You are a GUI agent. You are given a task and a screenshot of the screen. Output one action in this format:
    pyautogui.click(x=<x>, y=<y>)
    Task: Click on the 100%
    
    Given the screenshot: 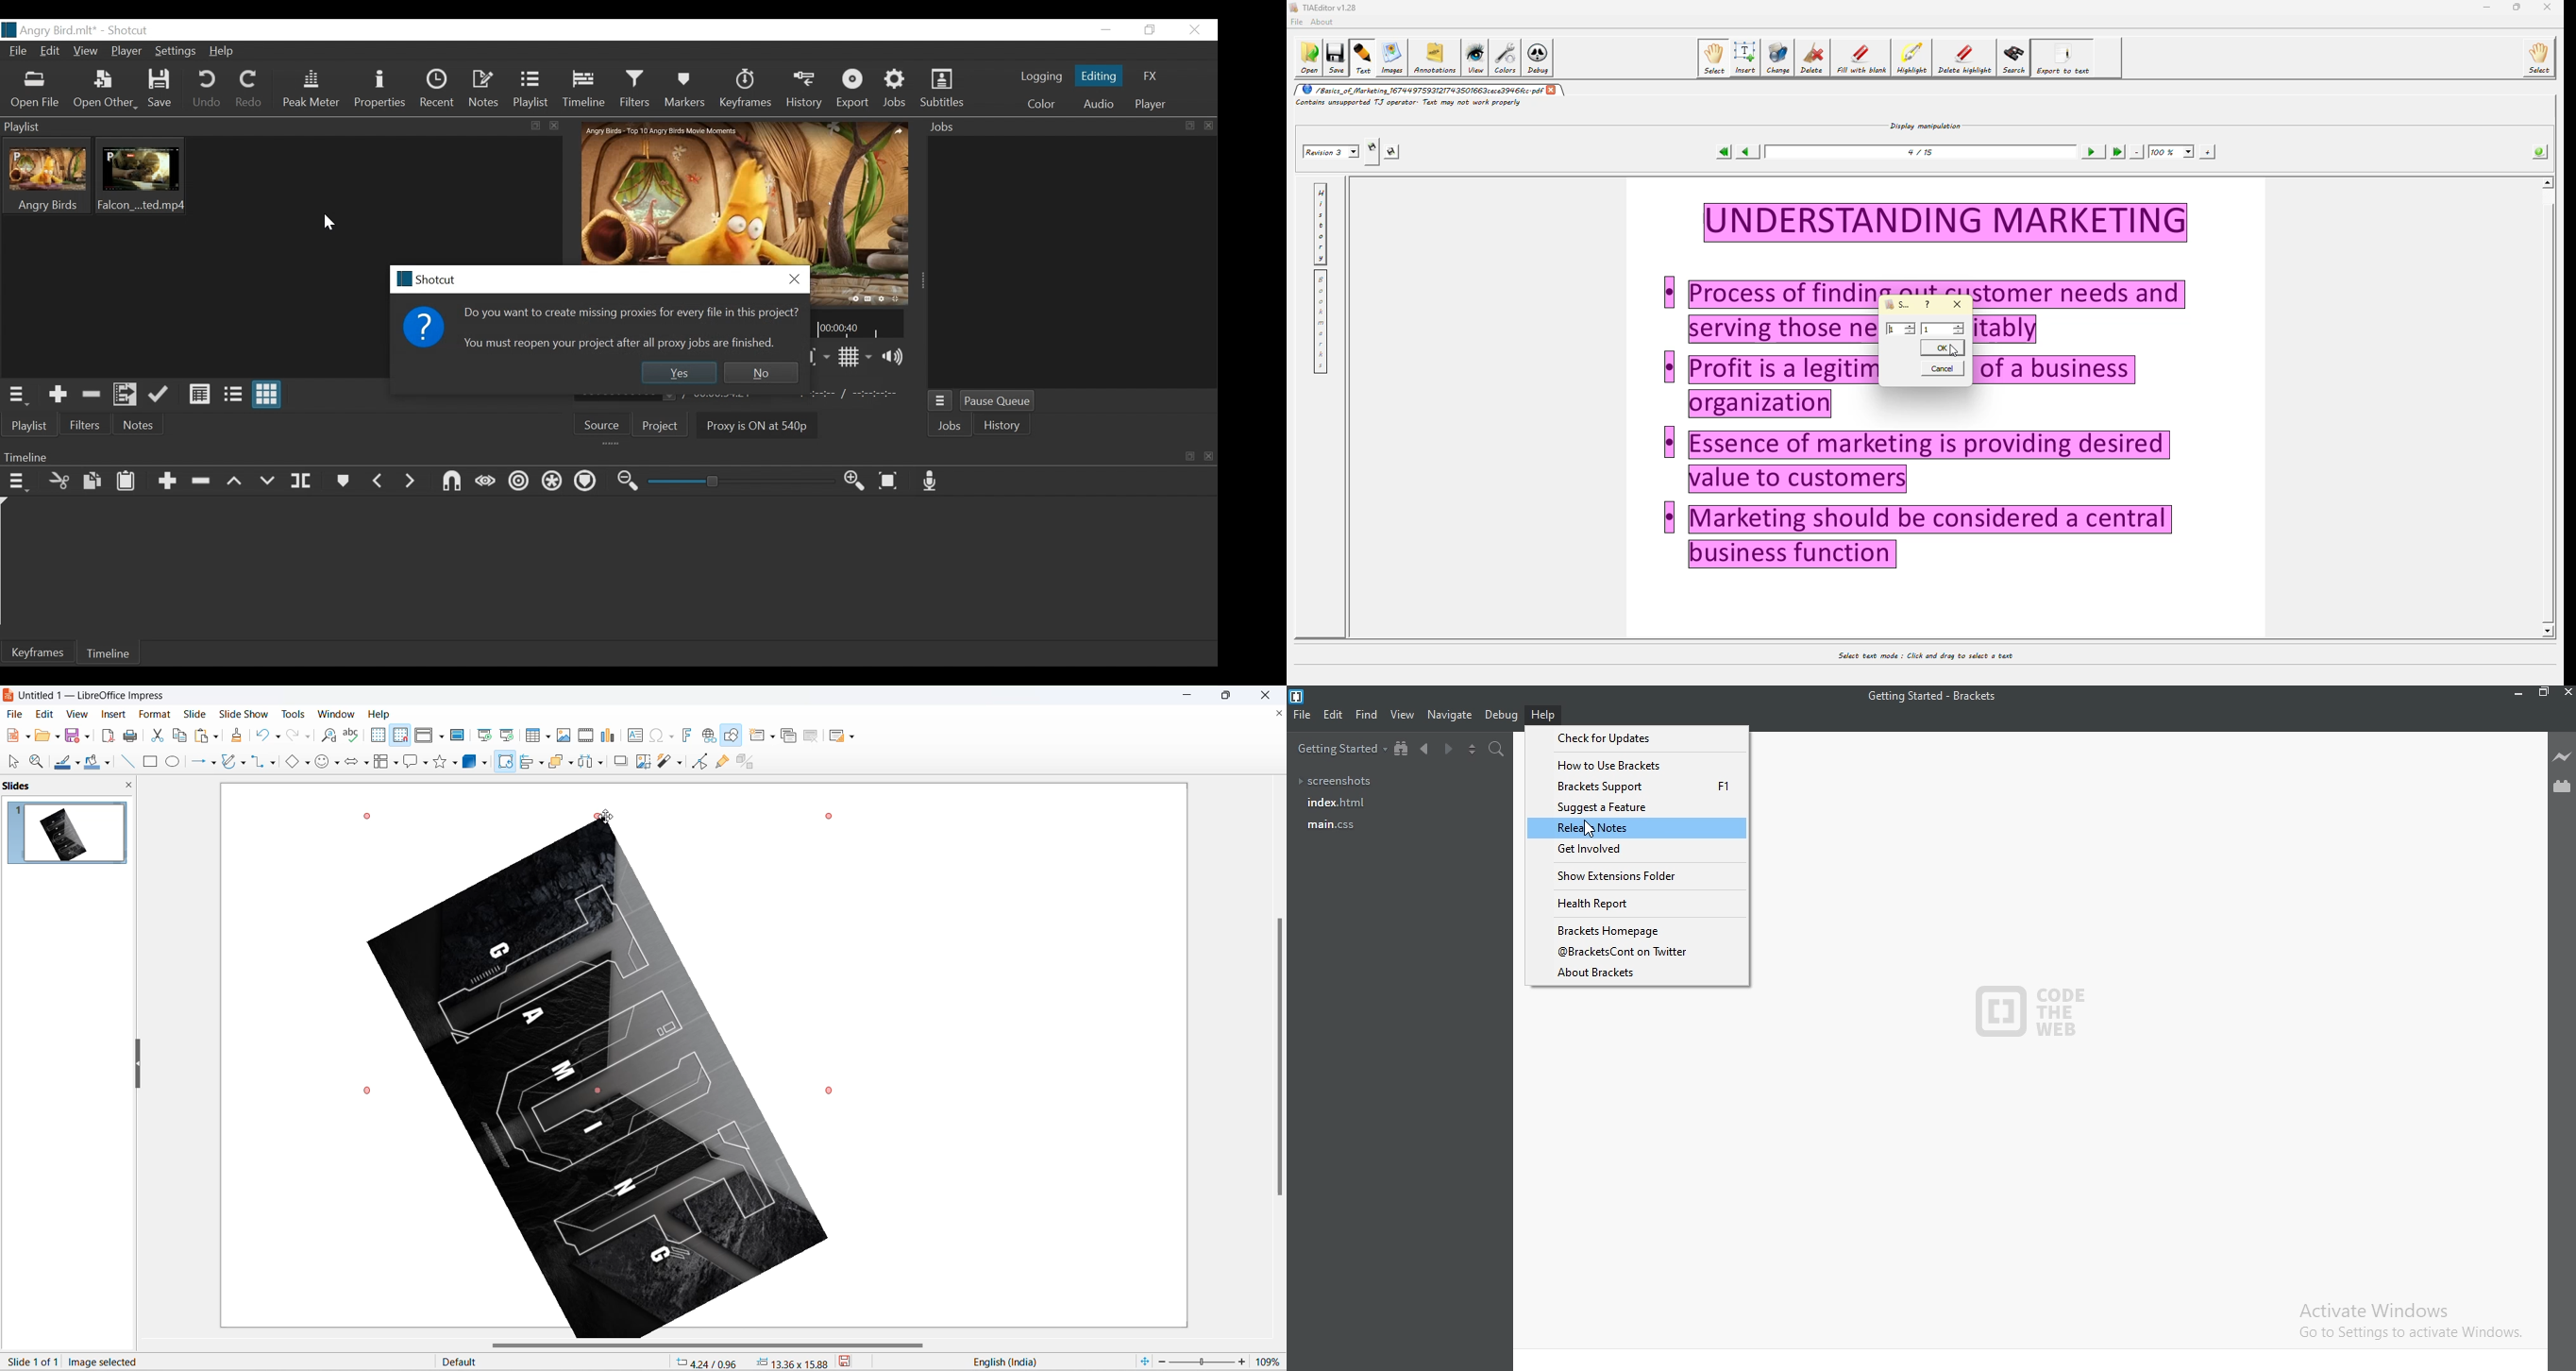 What is the action you would take?
    pyautogui.click(x=2170, y=150)
    